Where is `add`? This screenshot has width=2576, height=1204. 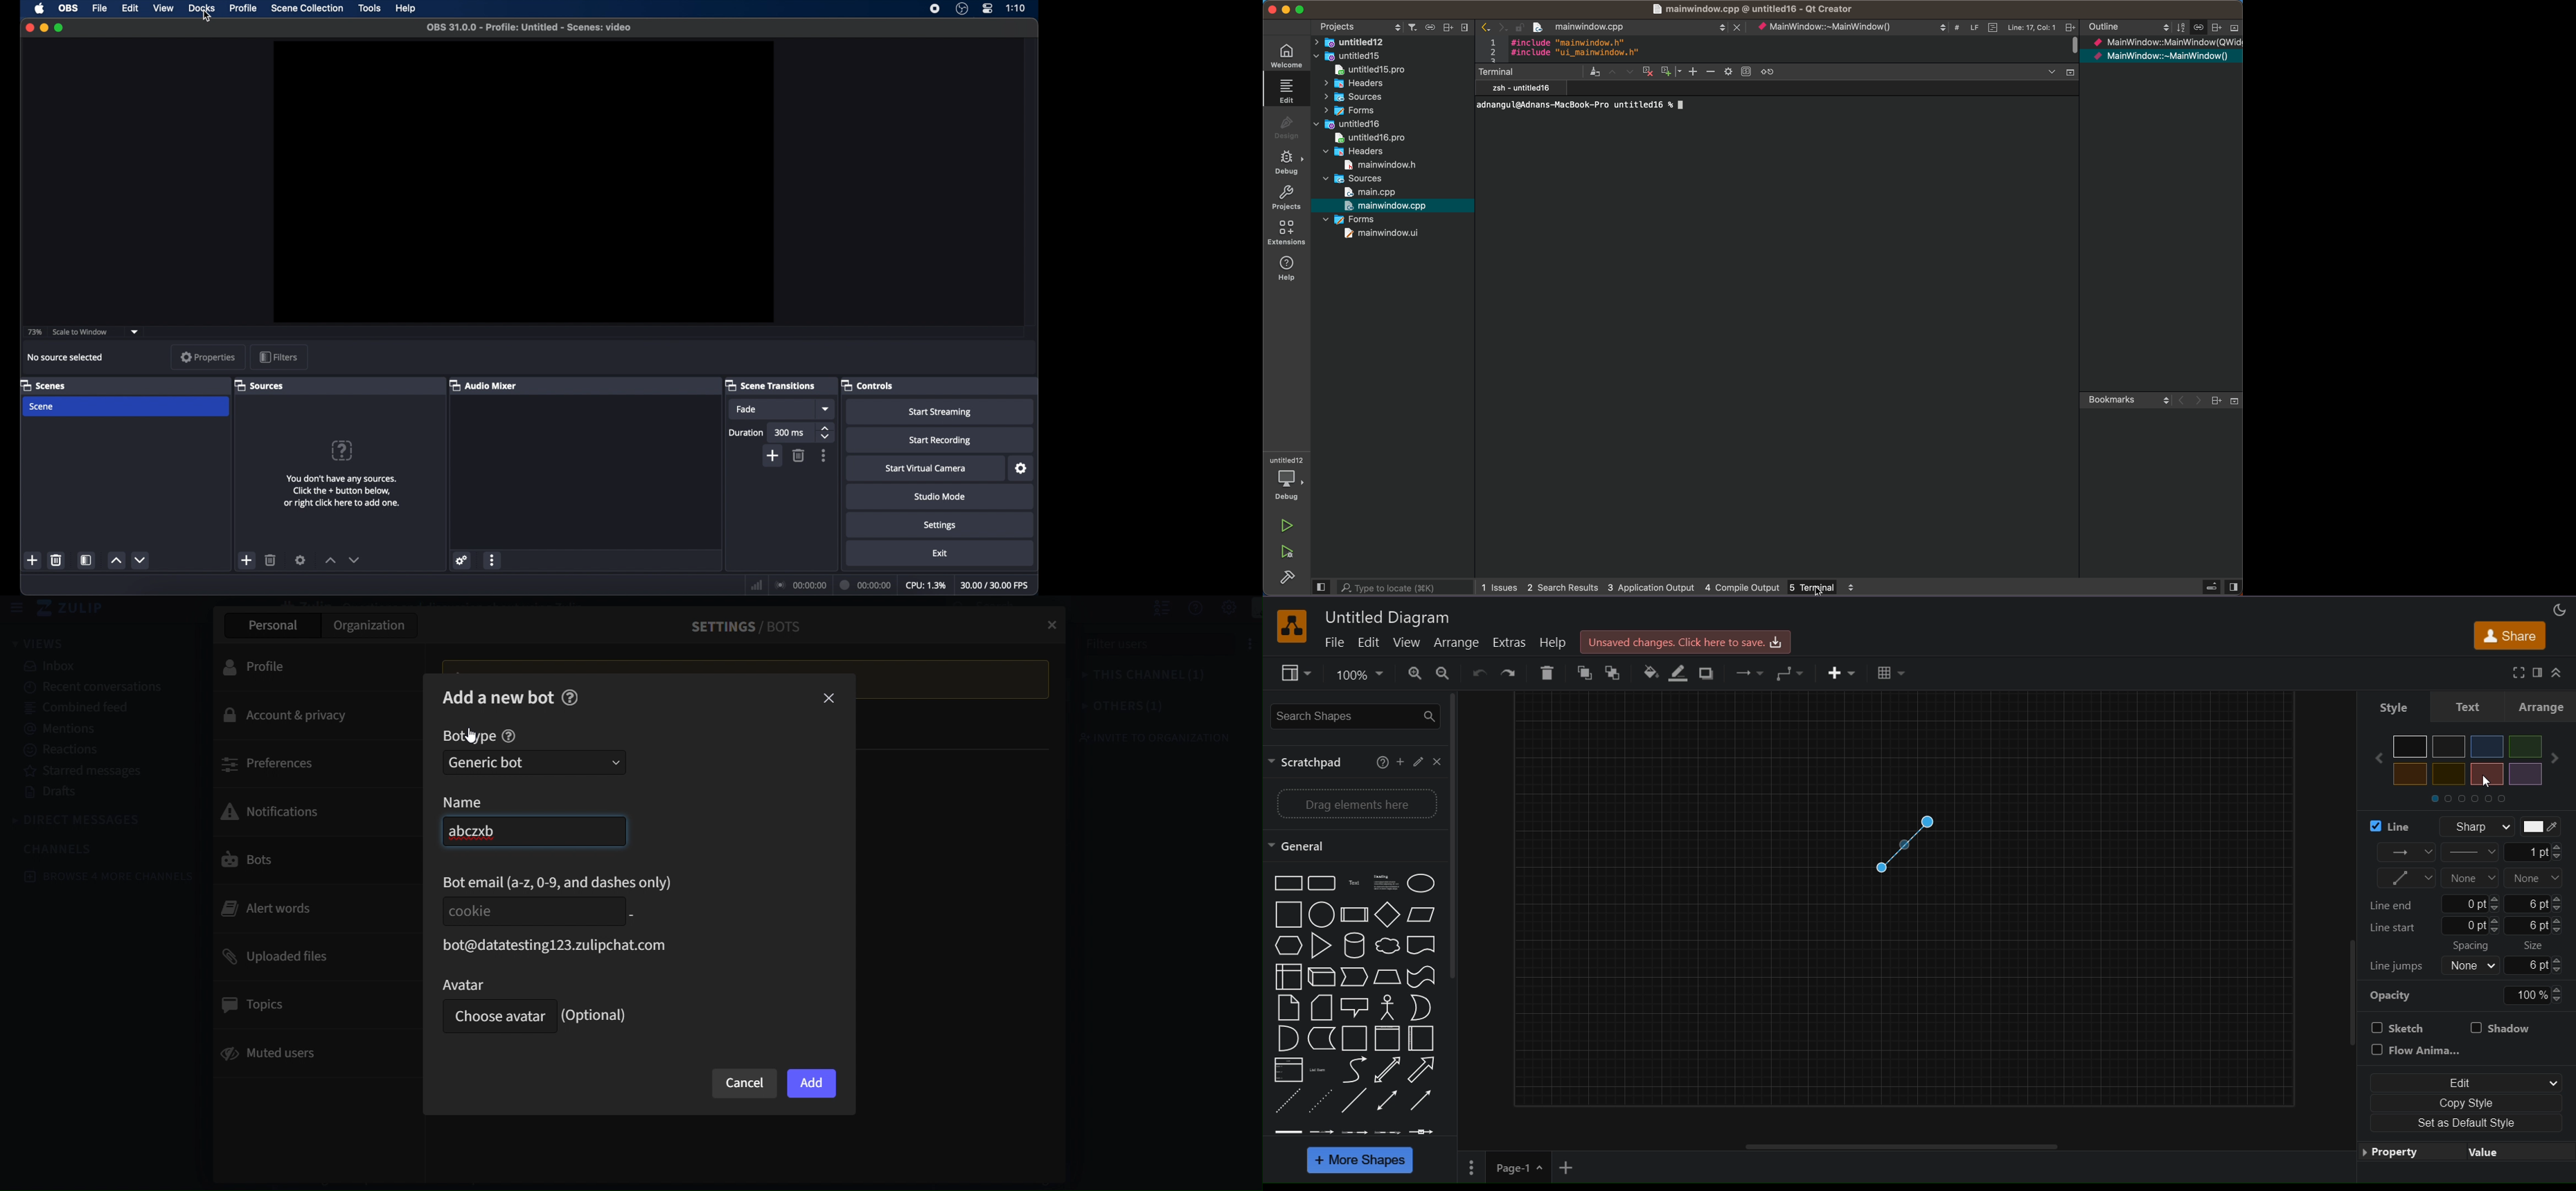
add is located at coordinates (774, 456).